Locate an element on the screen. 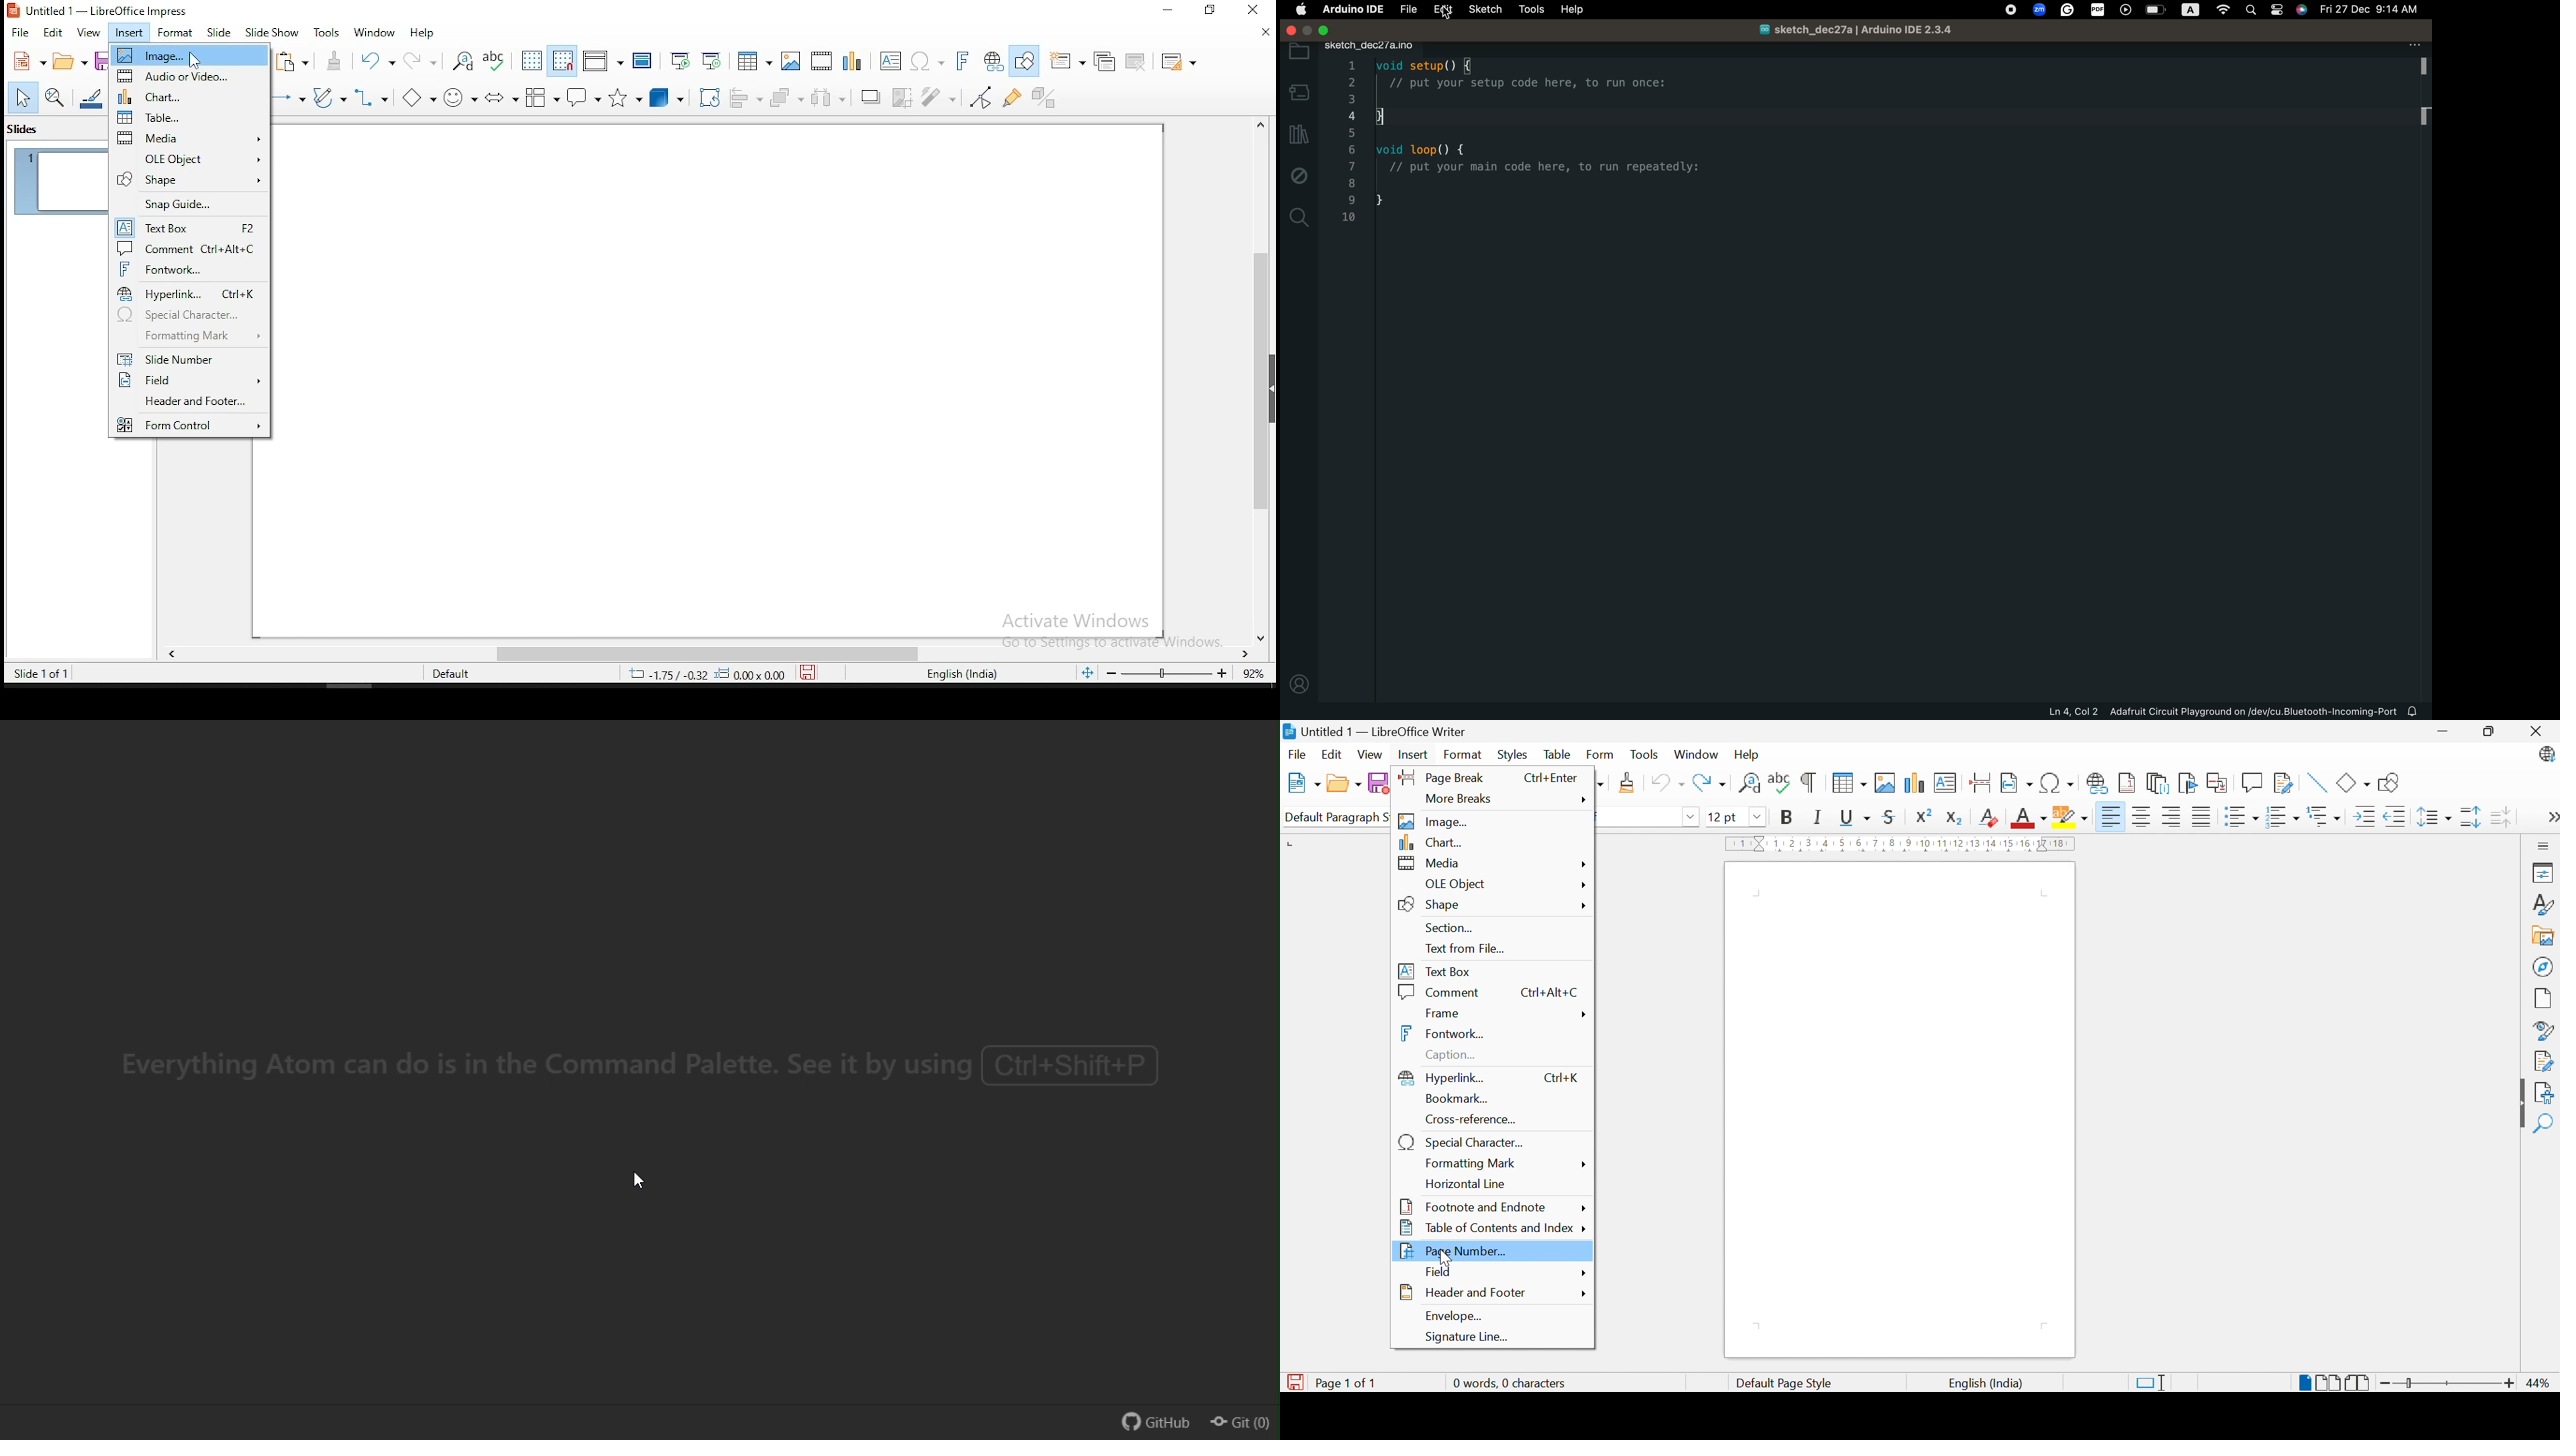 The image size is (2576, 1456). More is located at coordinates (1587, 799).